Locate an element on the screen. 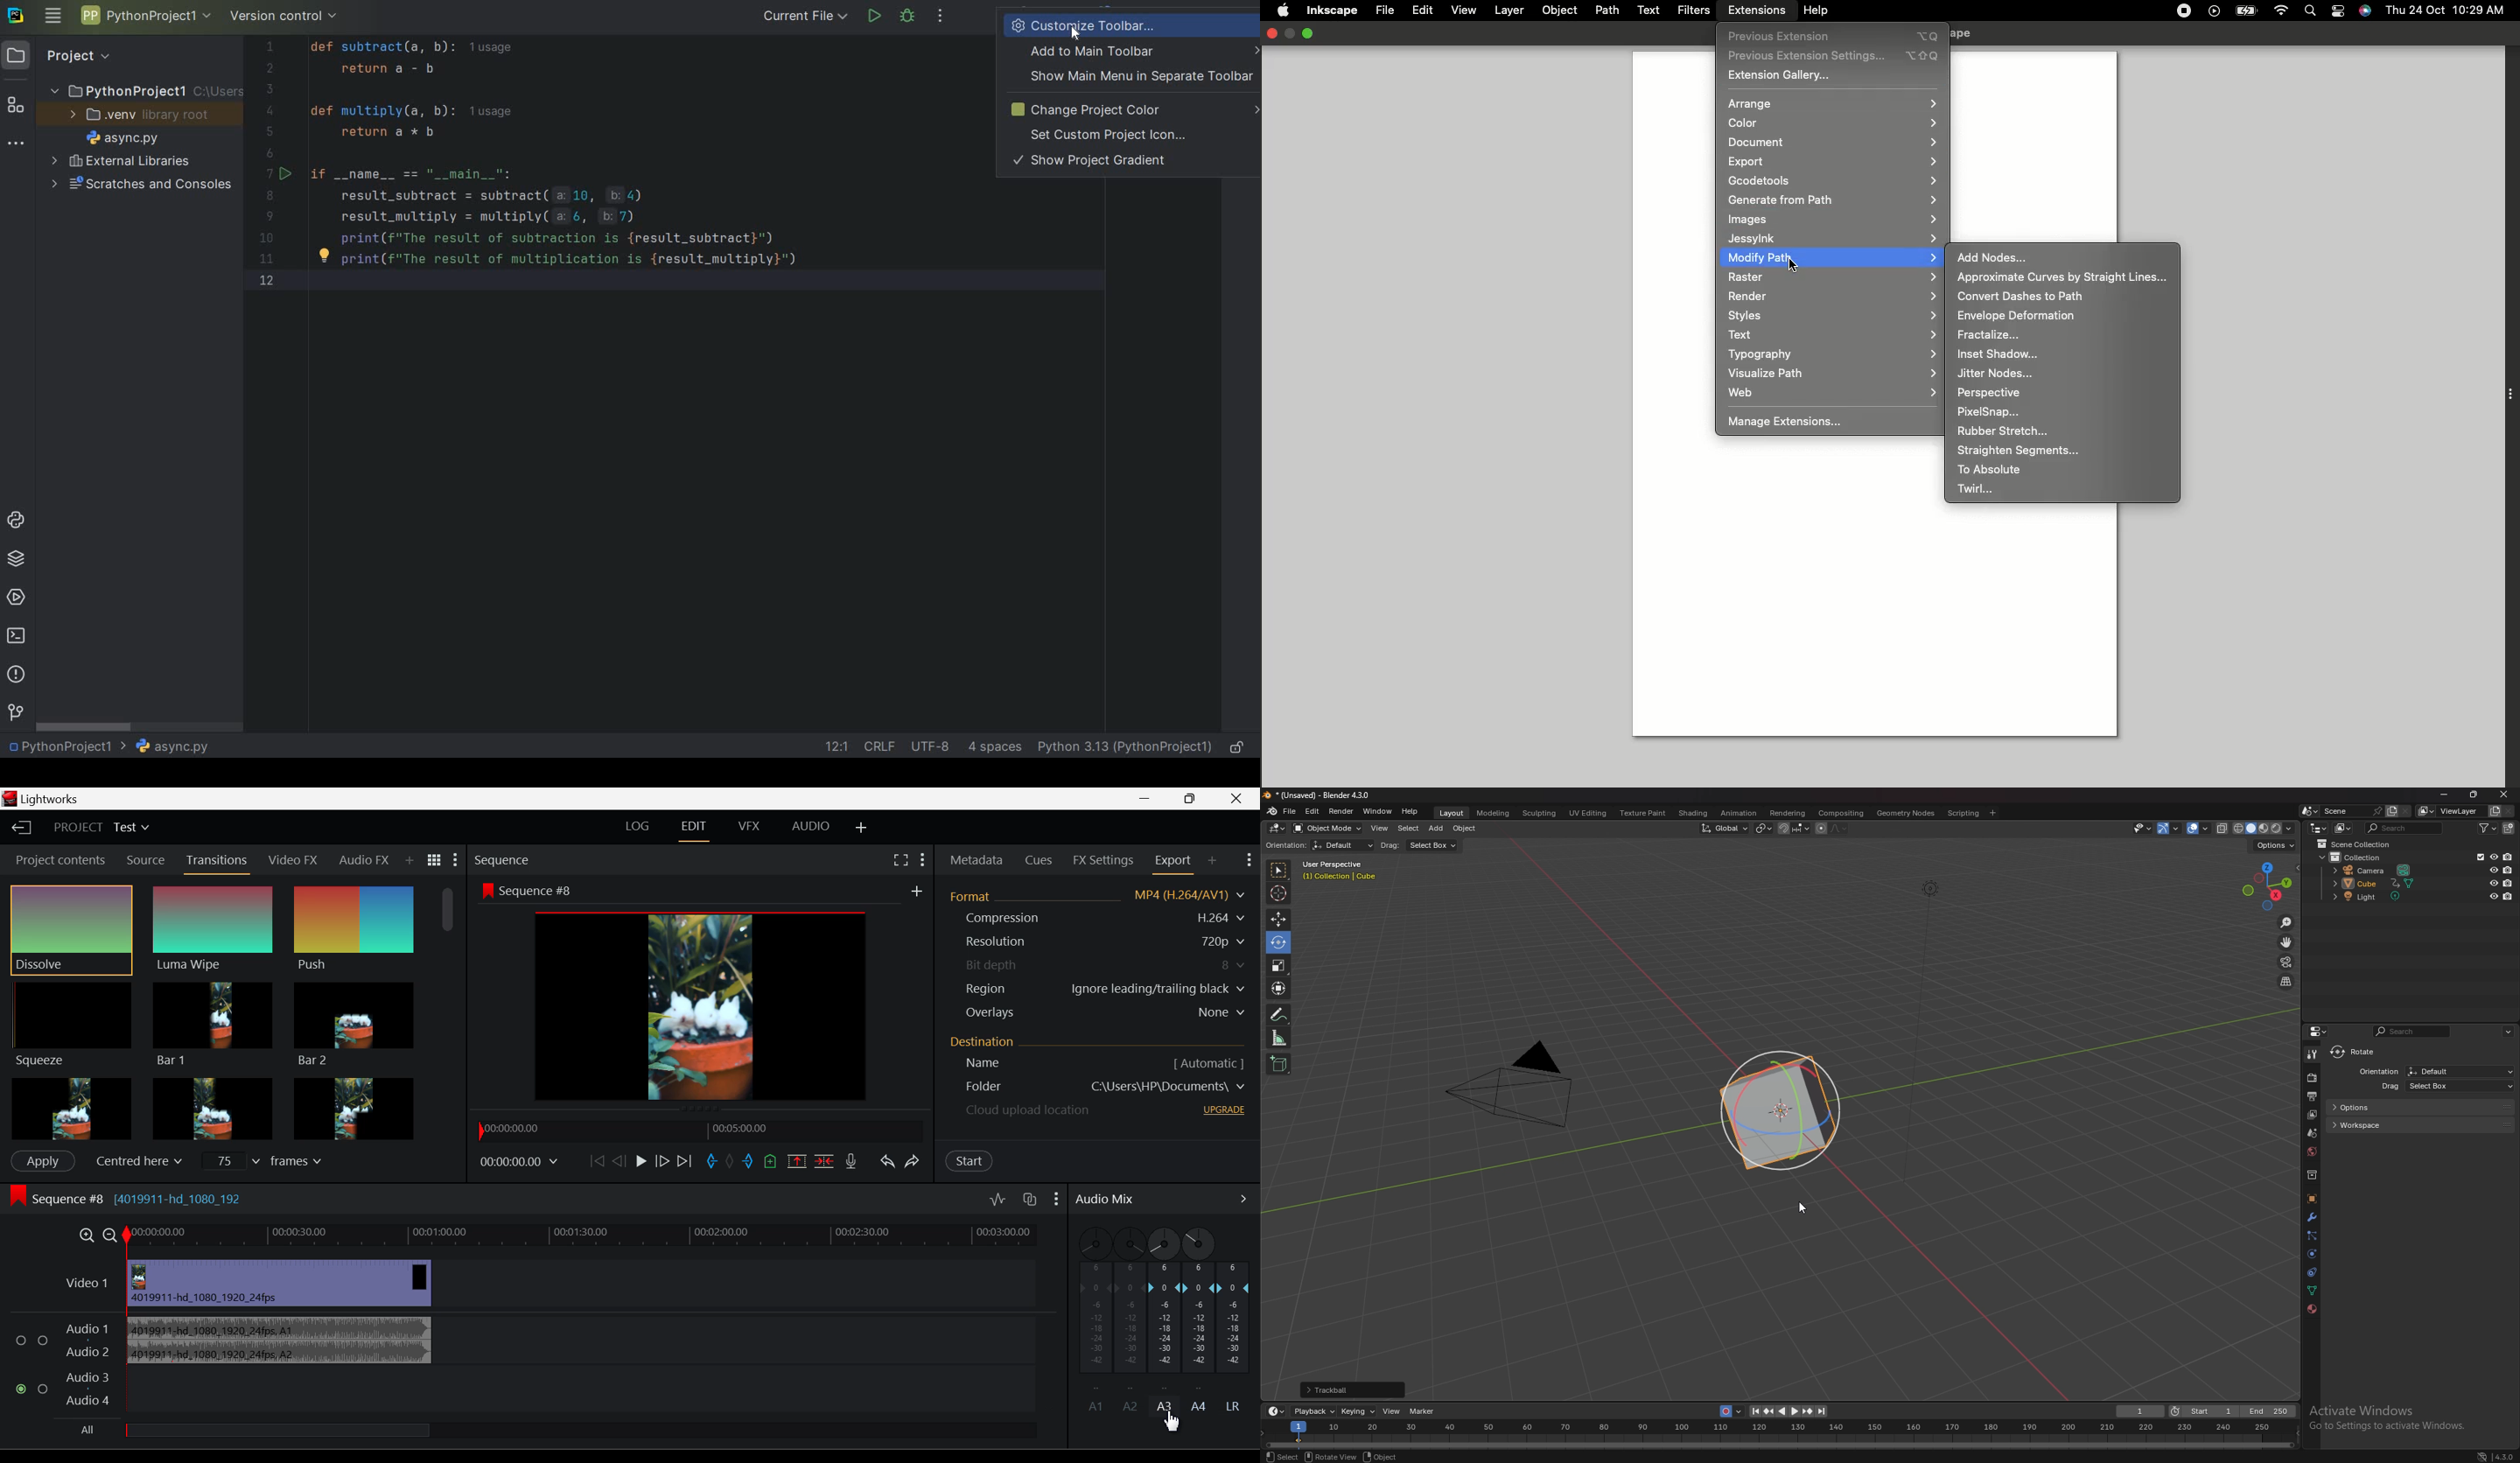  PYTHON CONSOLE is located at coordinates (18, 523).